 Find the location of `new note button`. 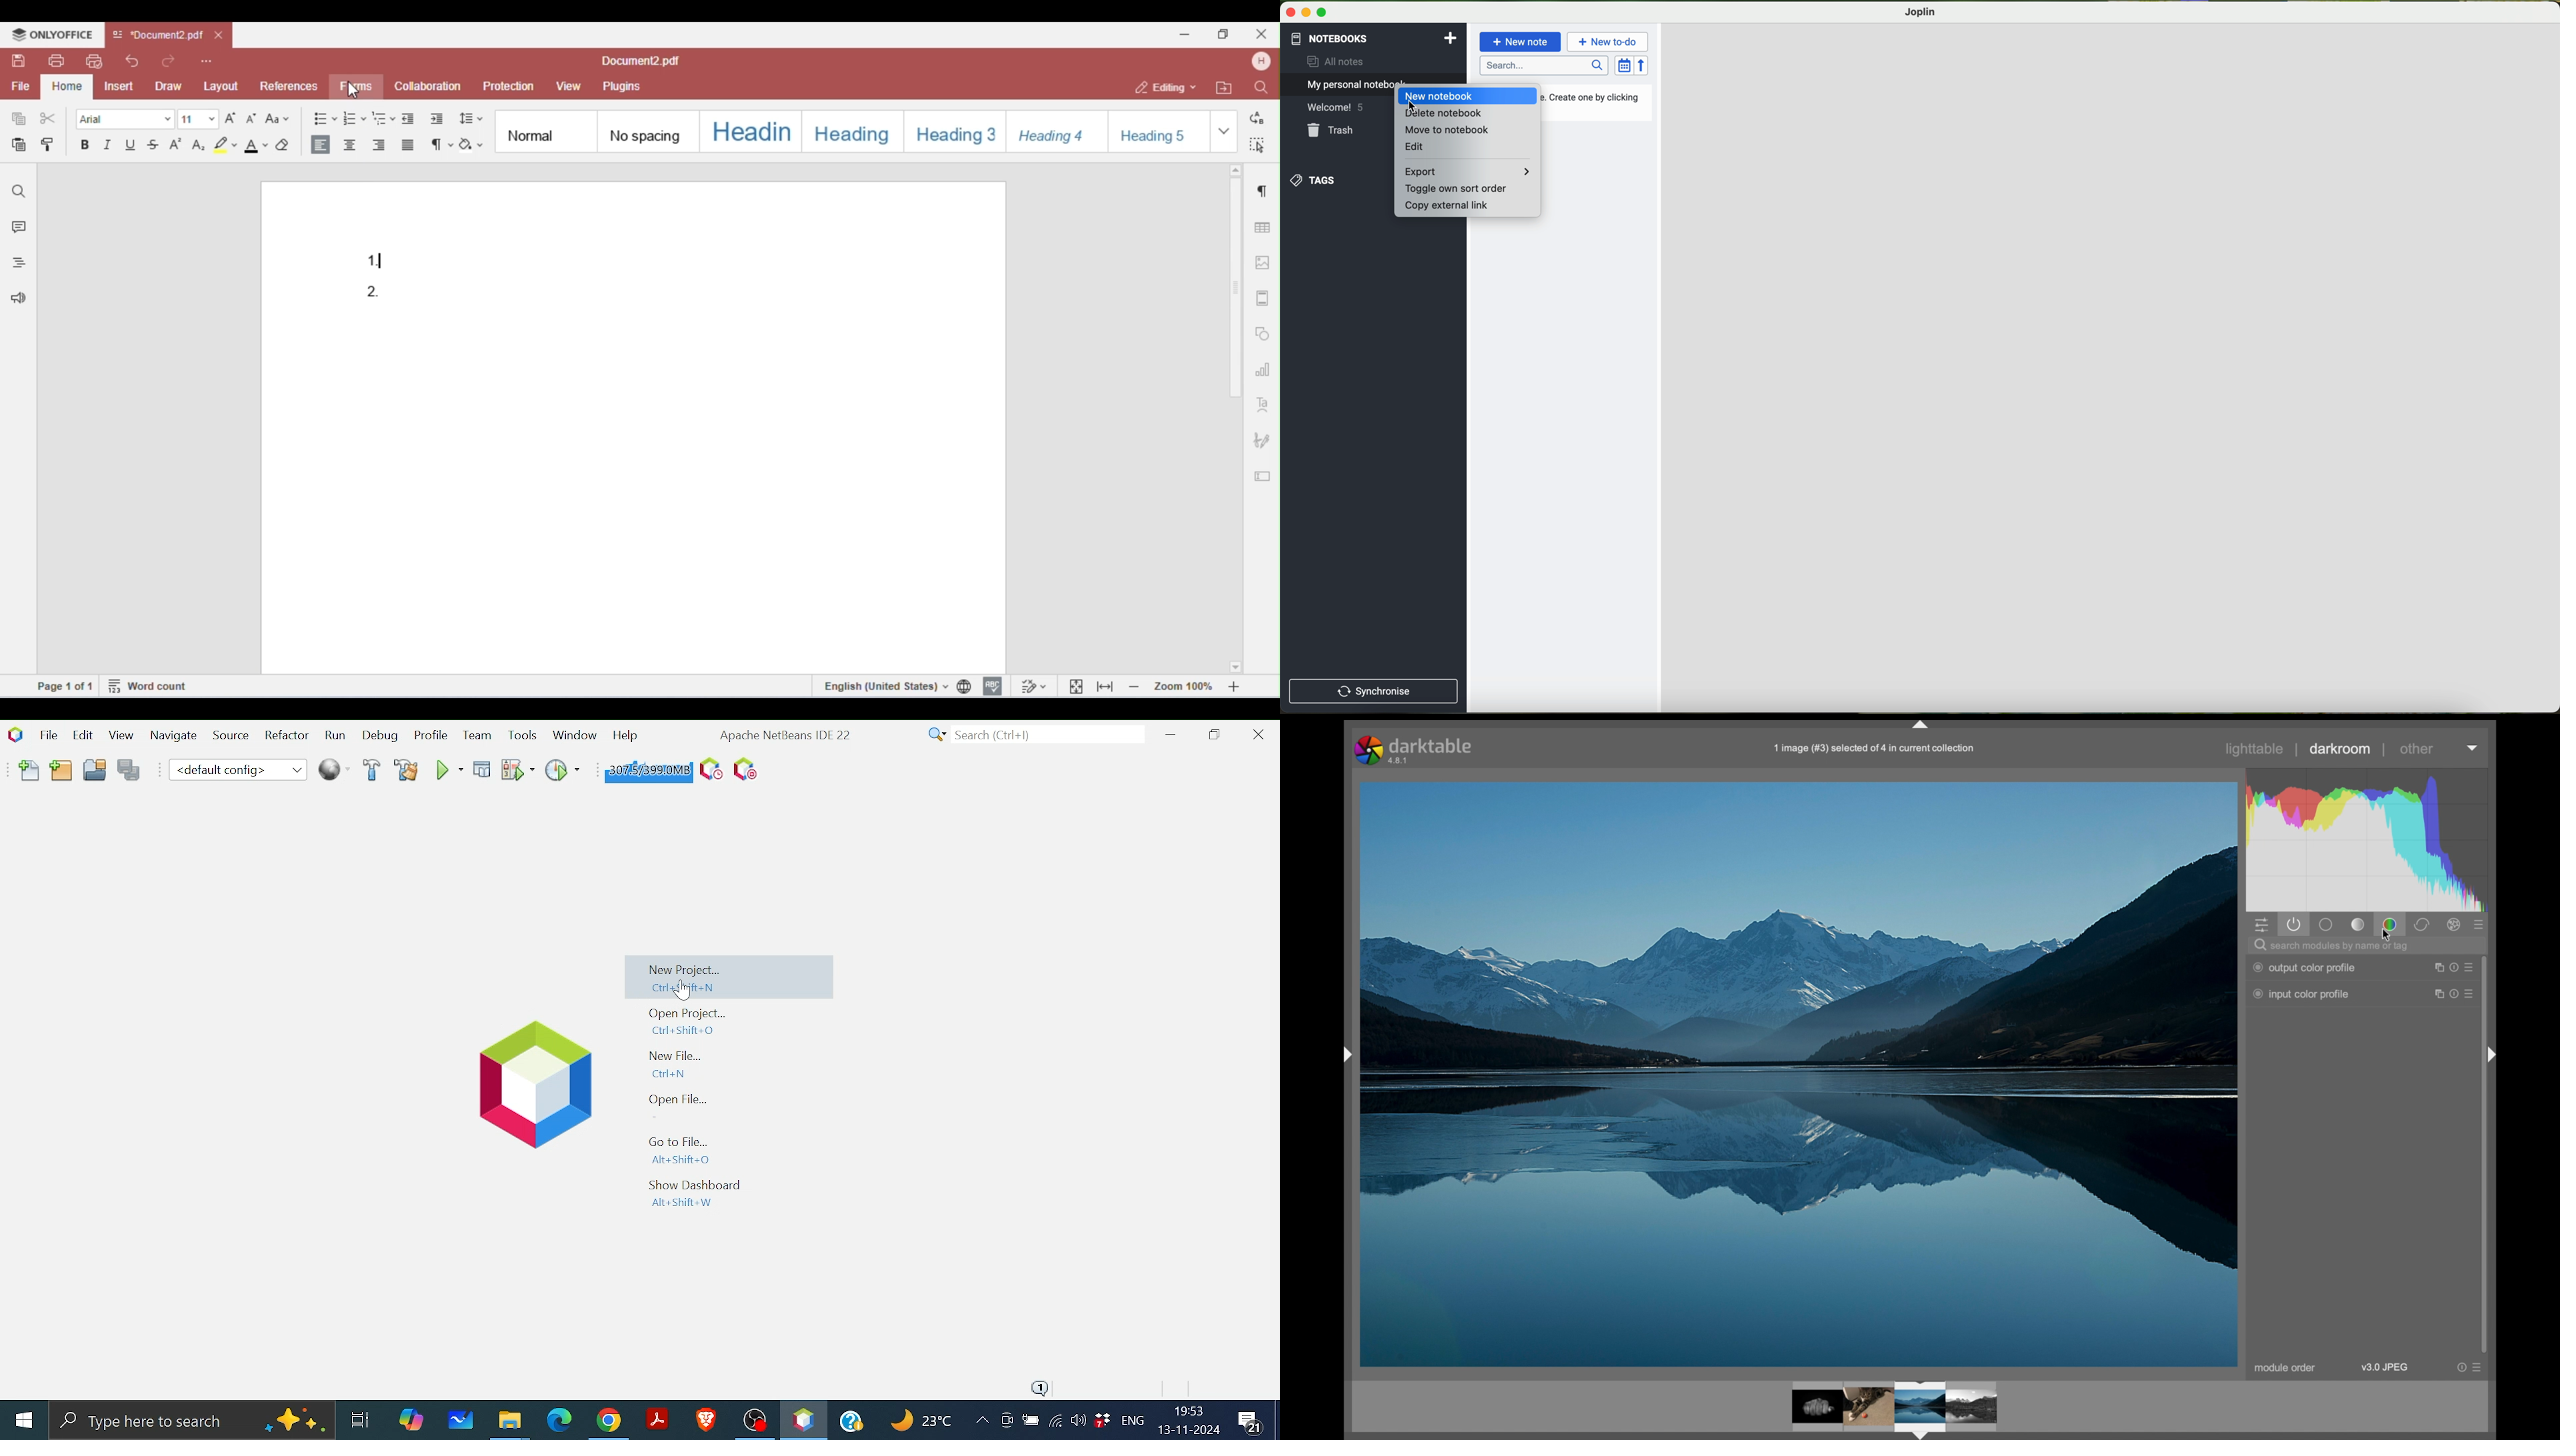

new note button is located at coordinates (1521, 42).